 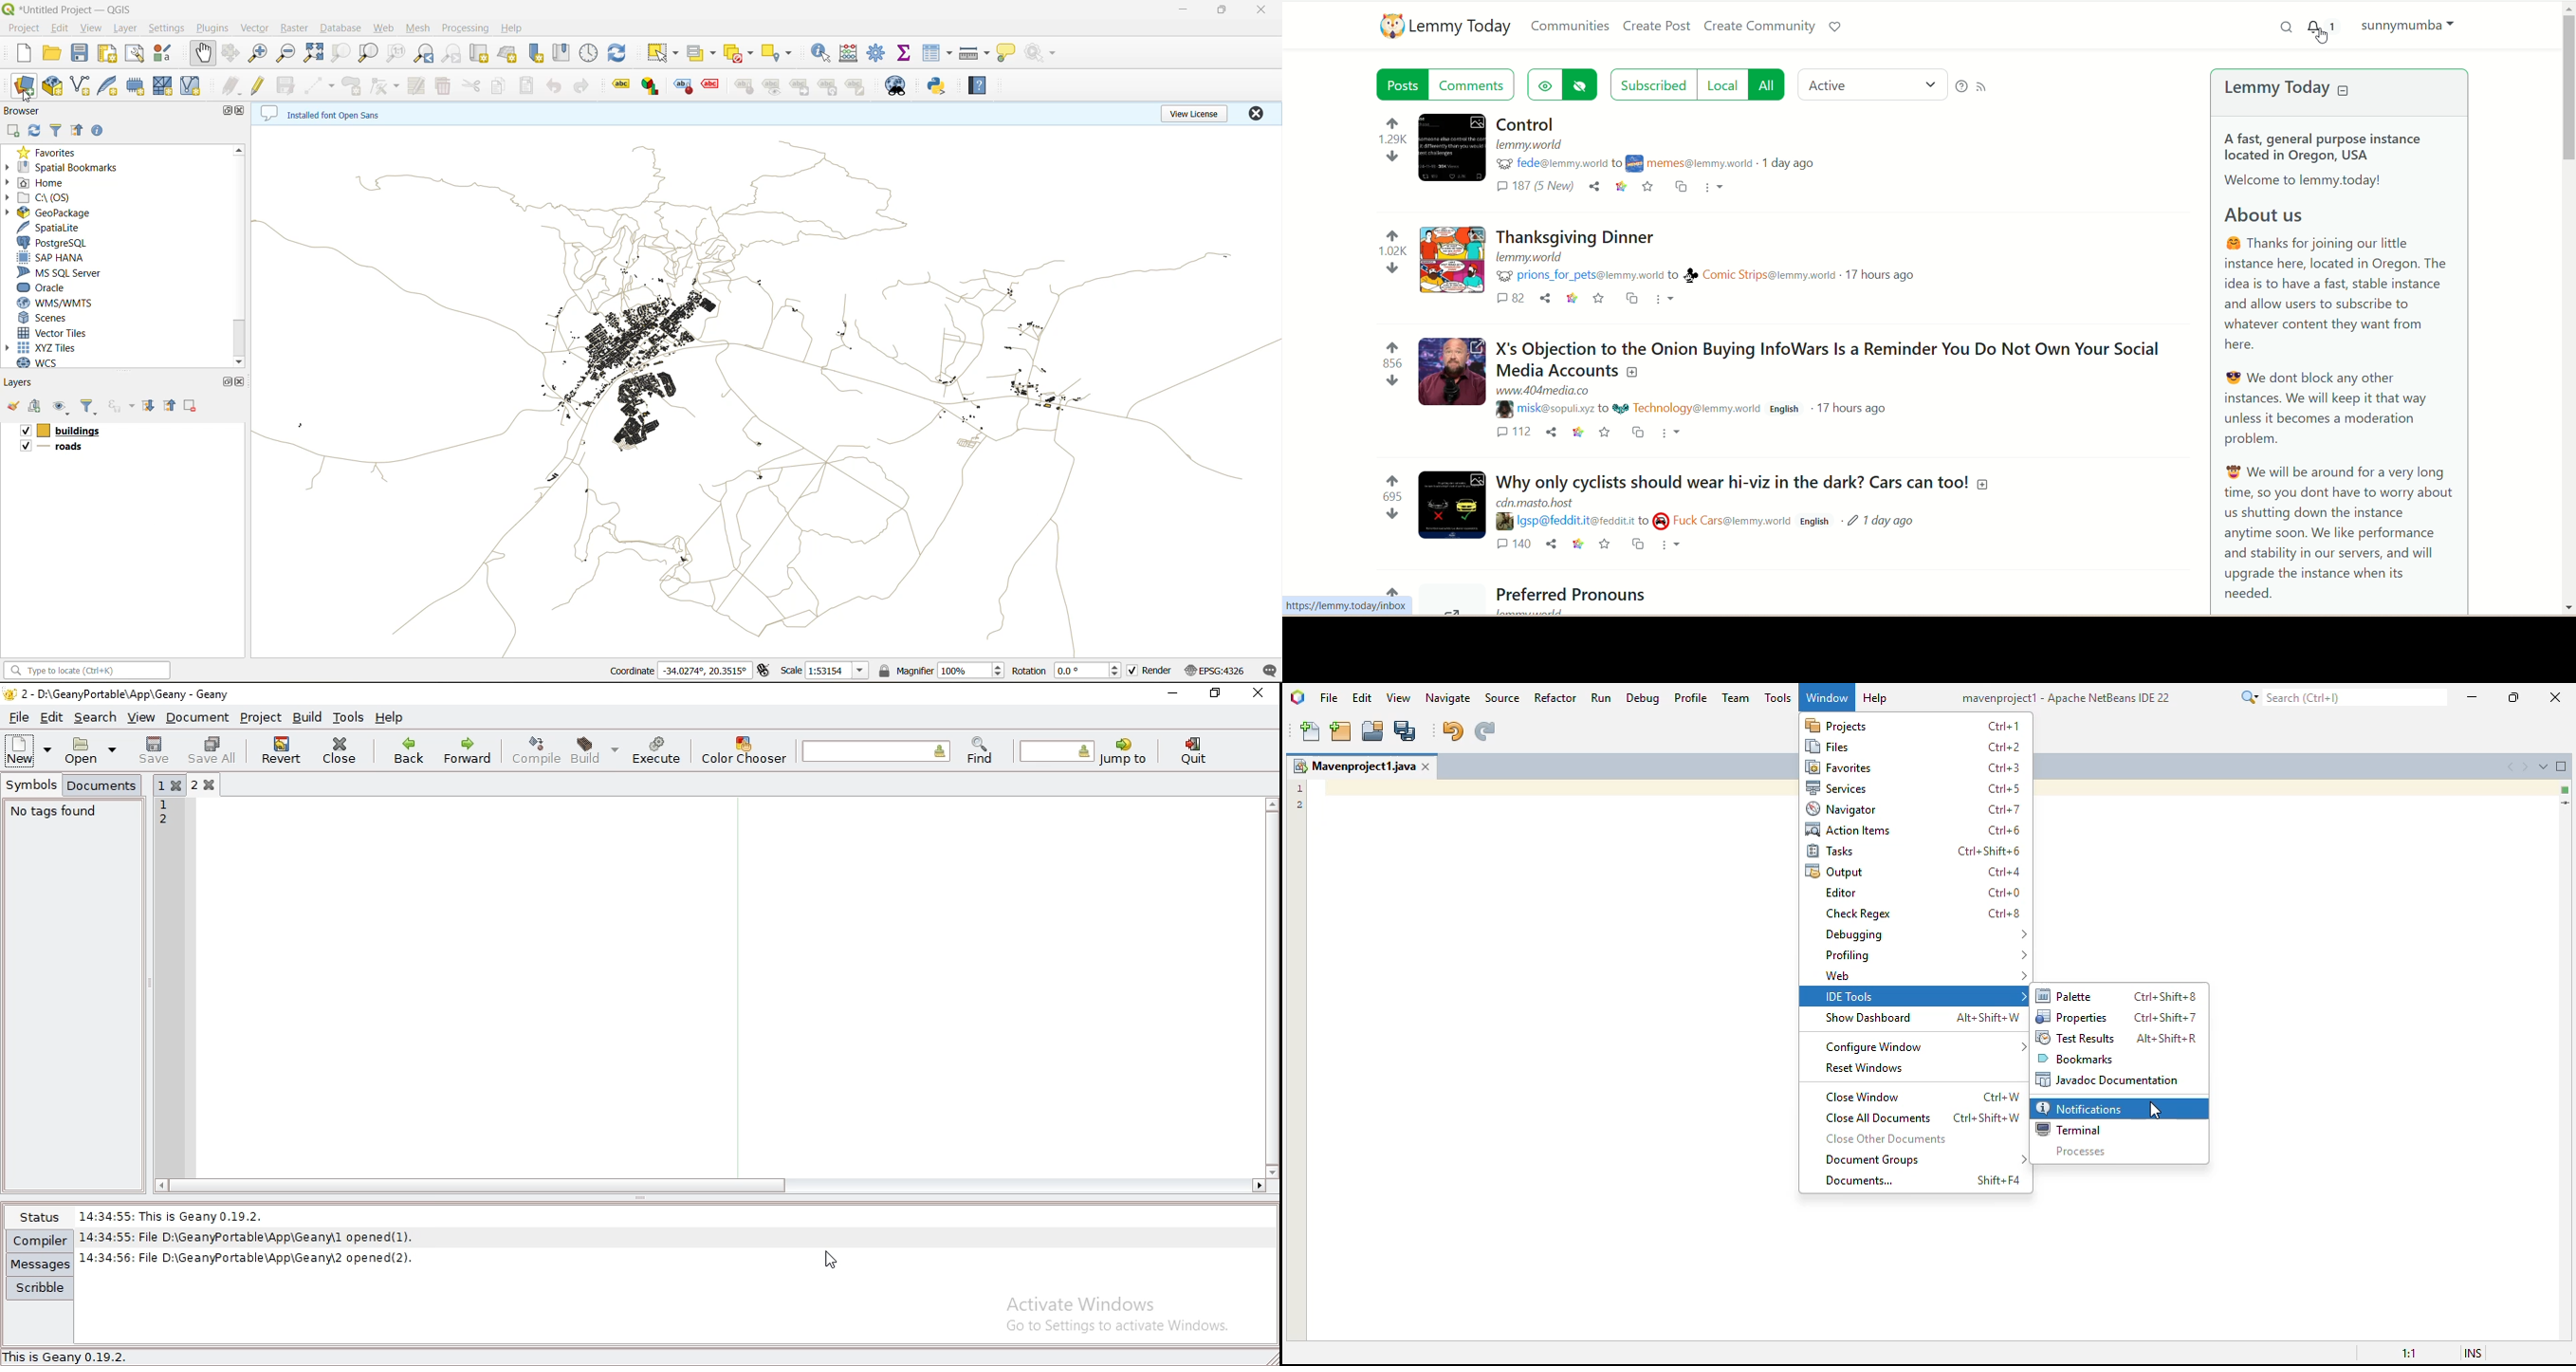 What do you see at coordinates (1837, 26) in the screenshot?
I see `support lemmy` at bounding box center [1837, 26].